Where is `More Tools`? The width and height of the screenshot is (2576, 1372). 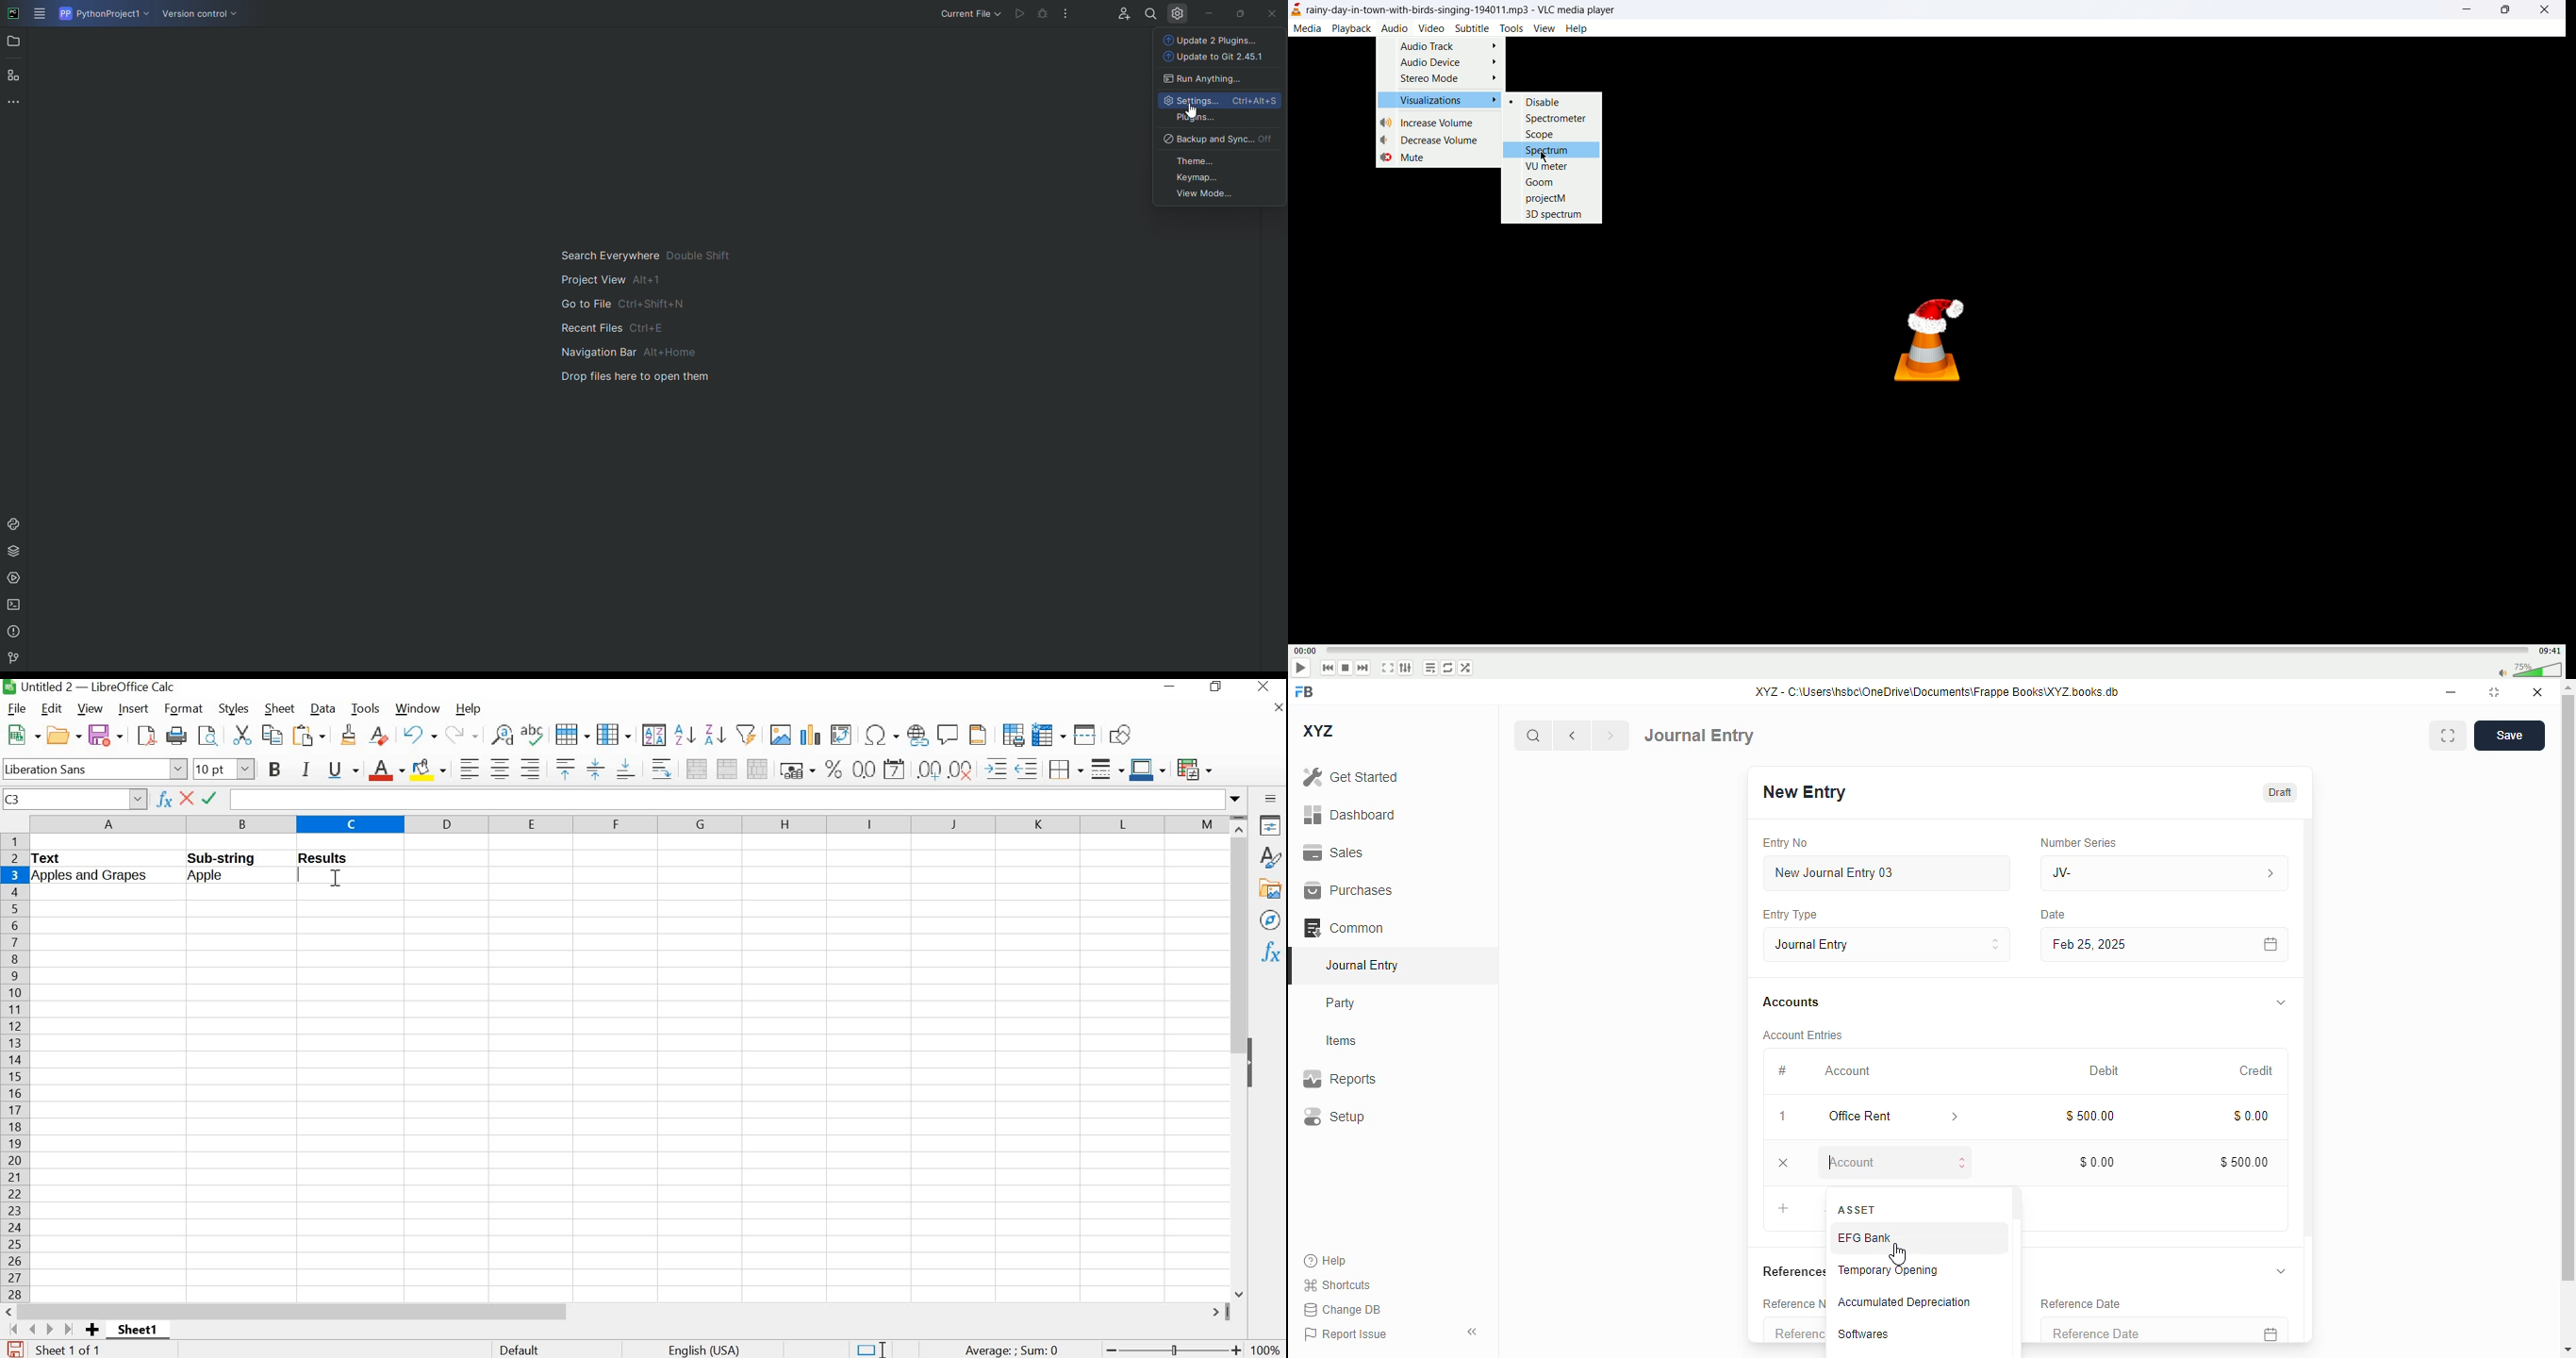
More Tools is located at coordinates (17, 101).